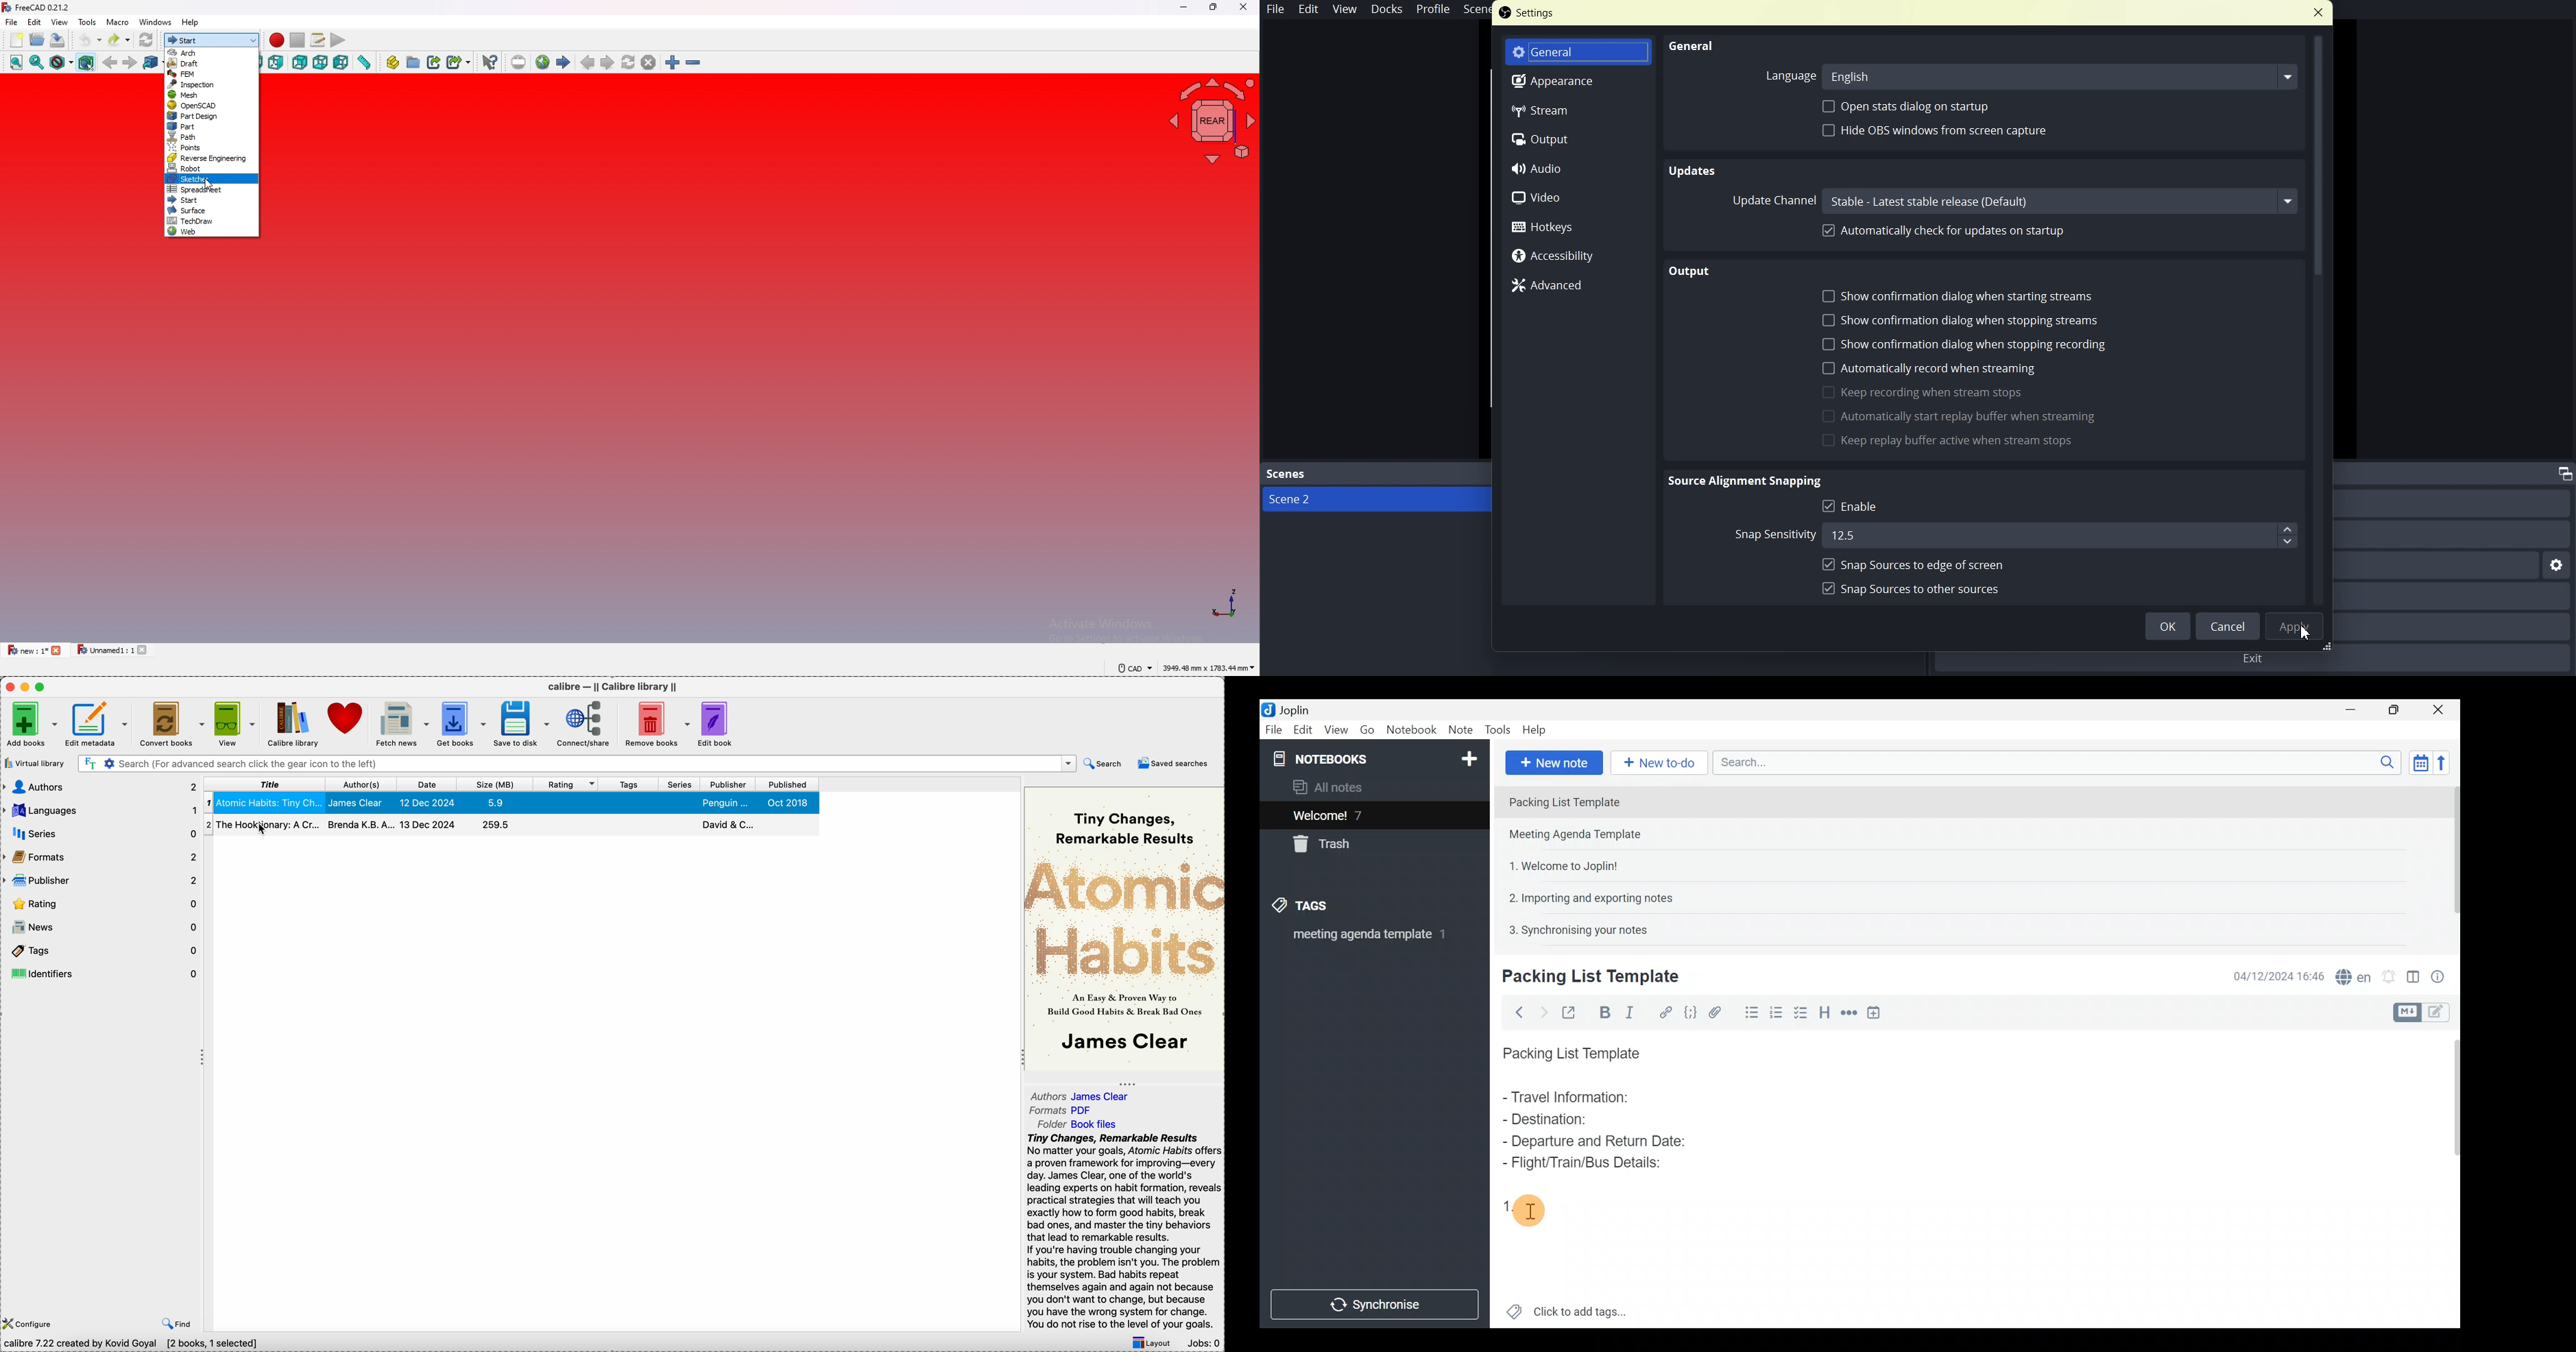 The height and width of the screenshot is (1372, 2576). I want to click on Vertical Scroll bar, so click(2320, 321).